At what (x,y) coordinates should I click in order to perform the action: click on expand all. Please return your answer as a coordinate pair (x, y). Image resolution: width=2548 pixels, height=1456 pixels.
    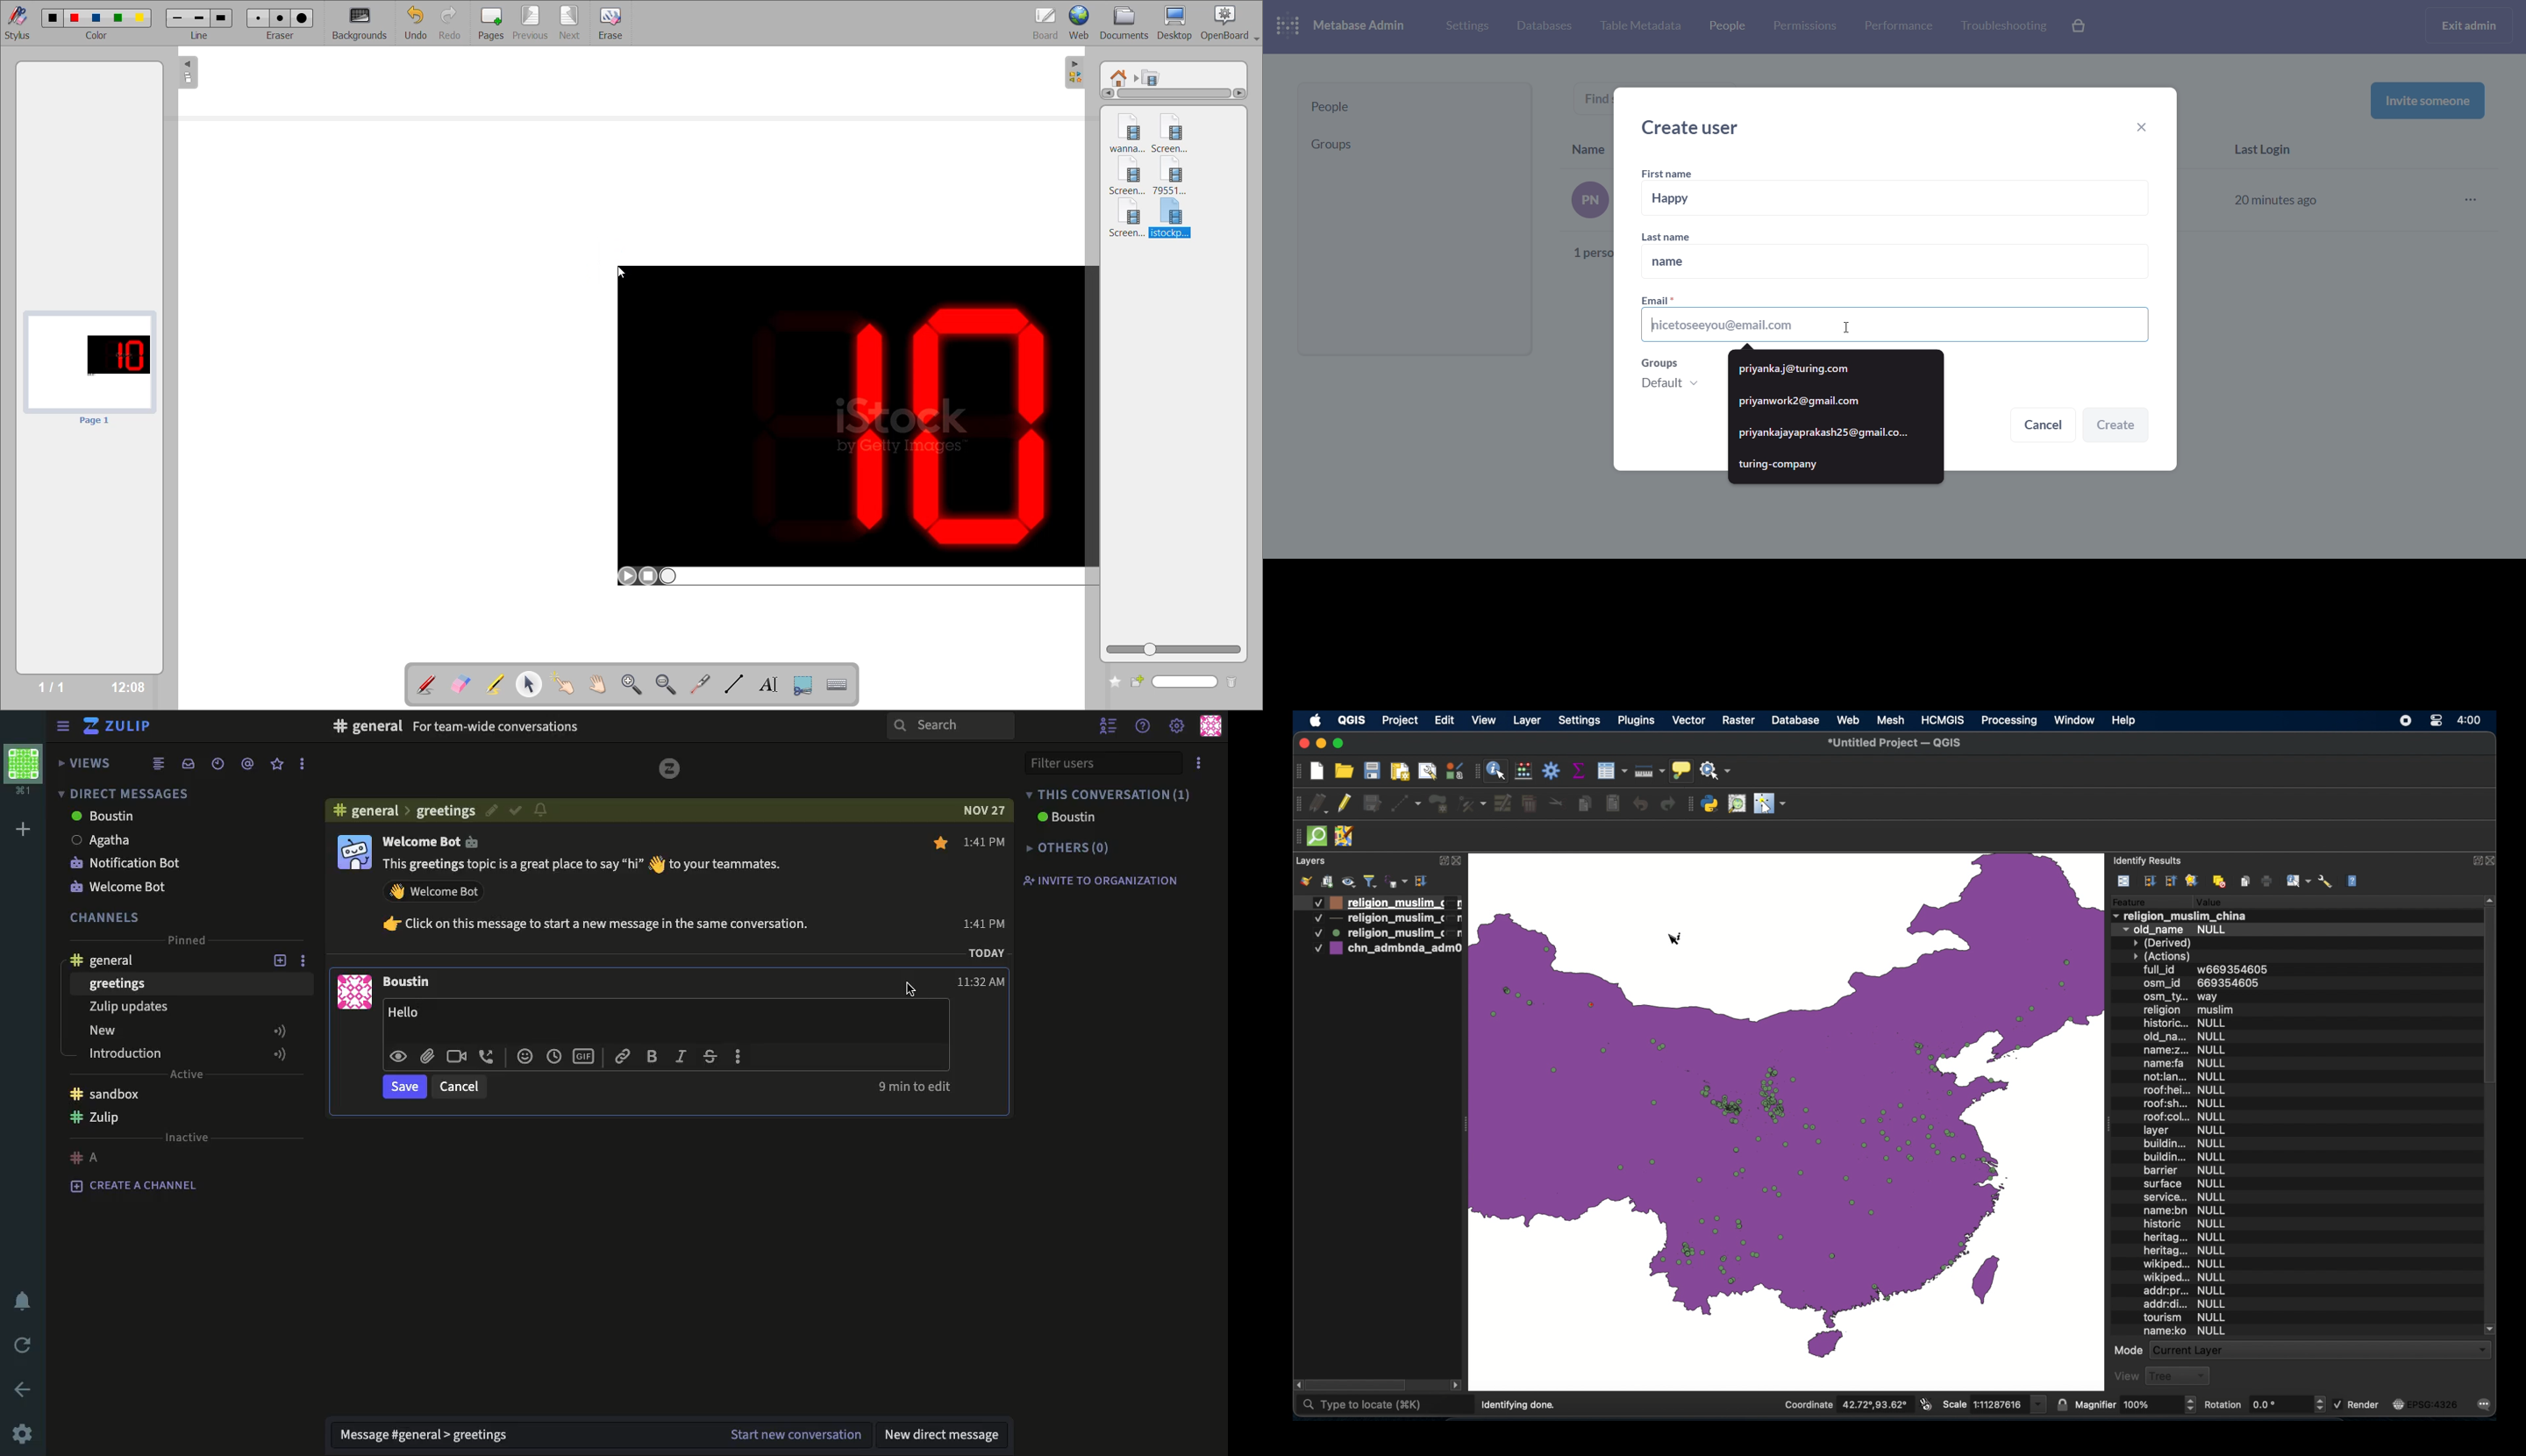
    Looking at the image, I should click on (1422, 881).